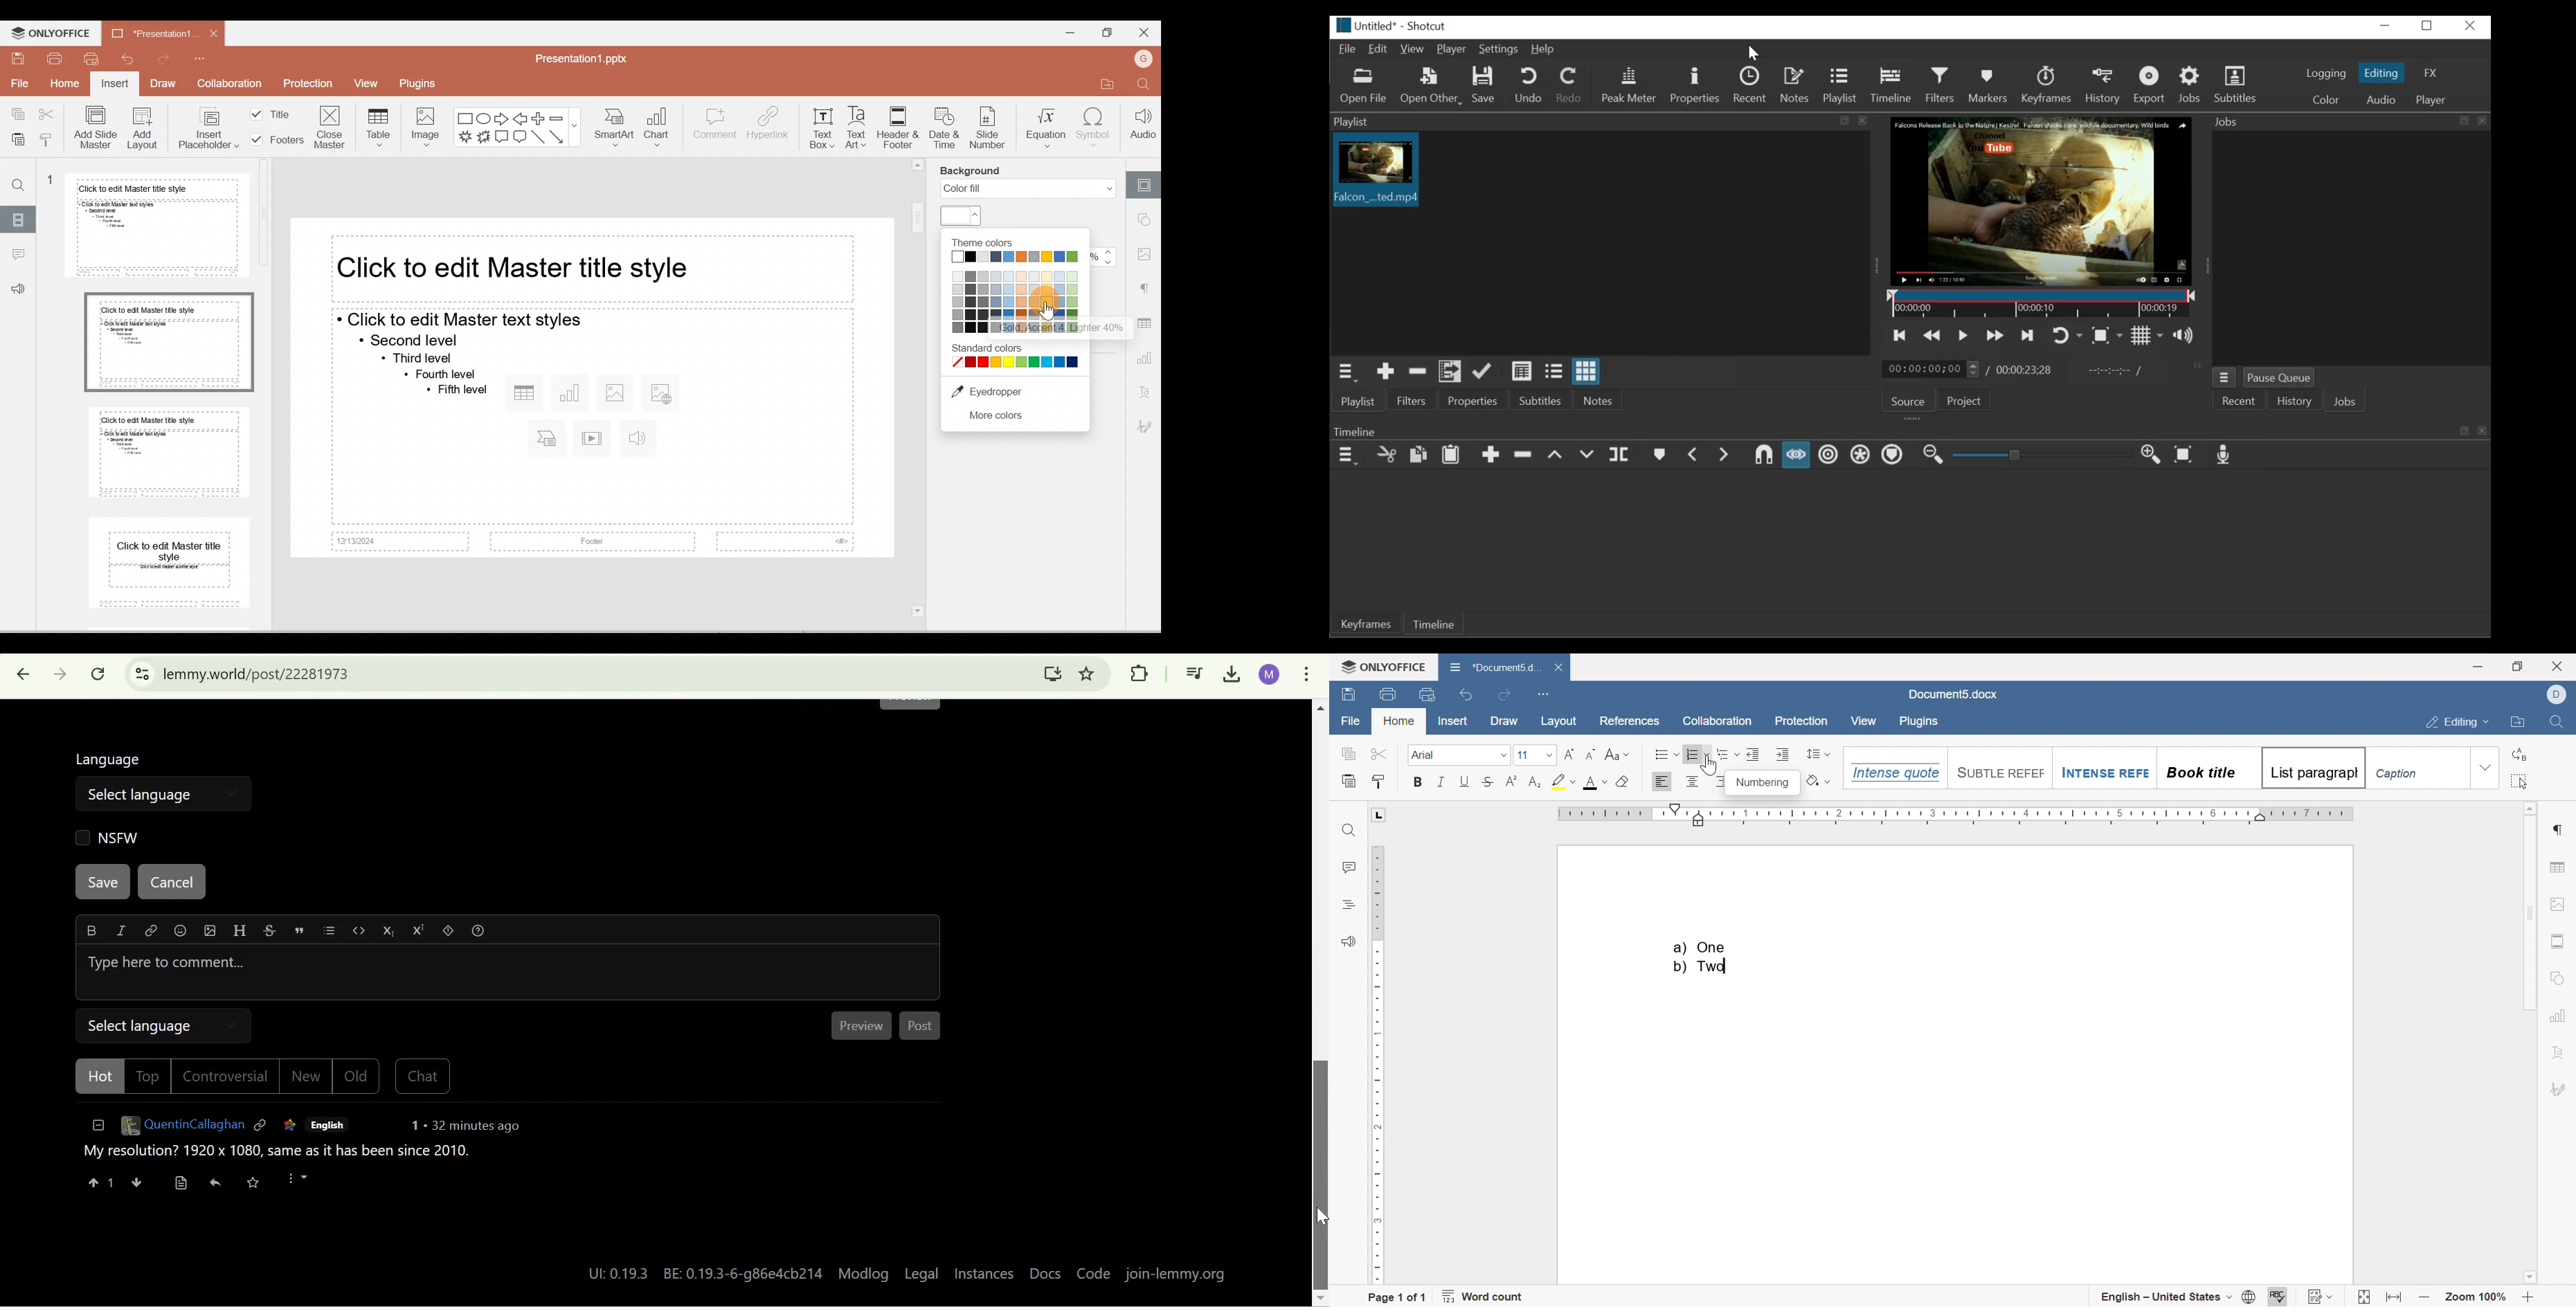 The image size is (2576, 1316). I want to click on Update, so click(1484, 373).